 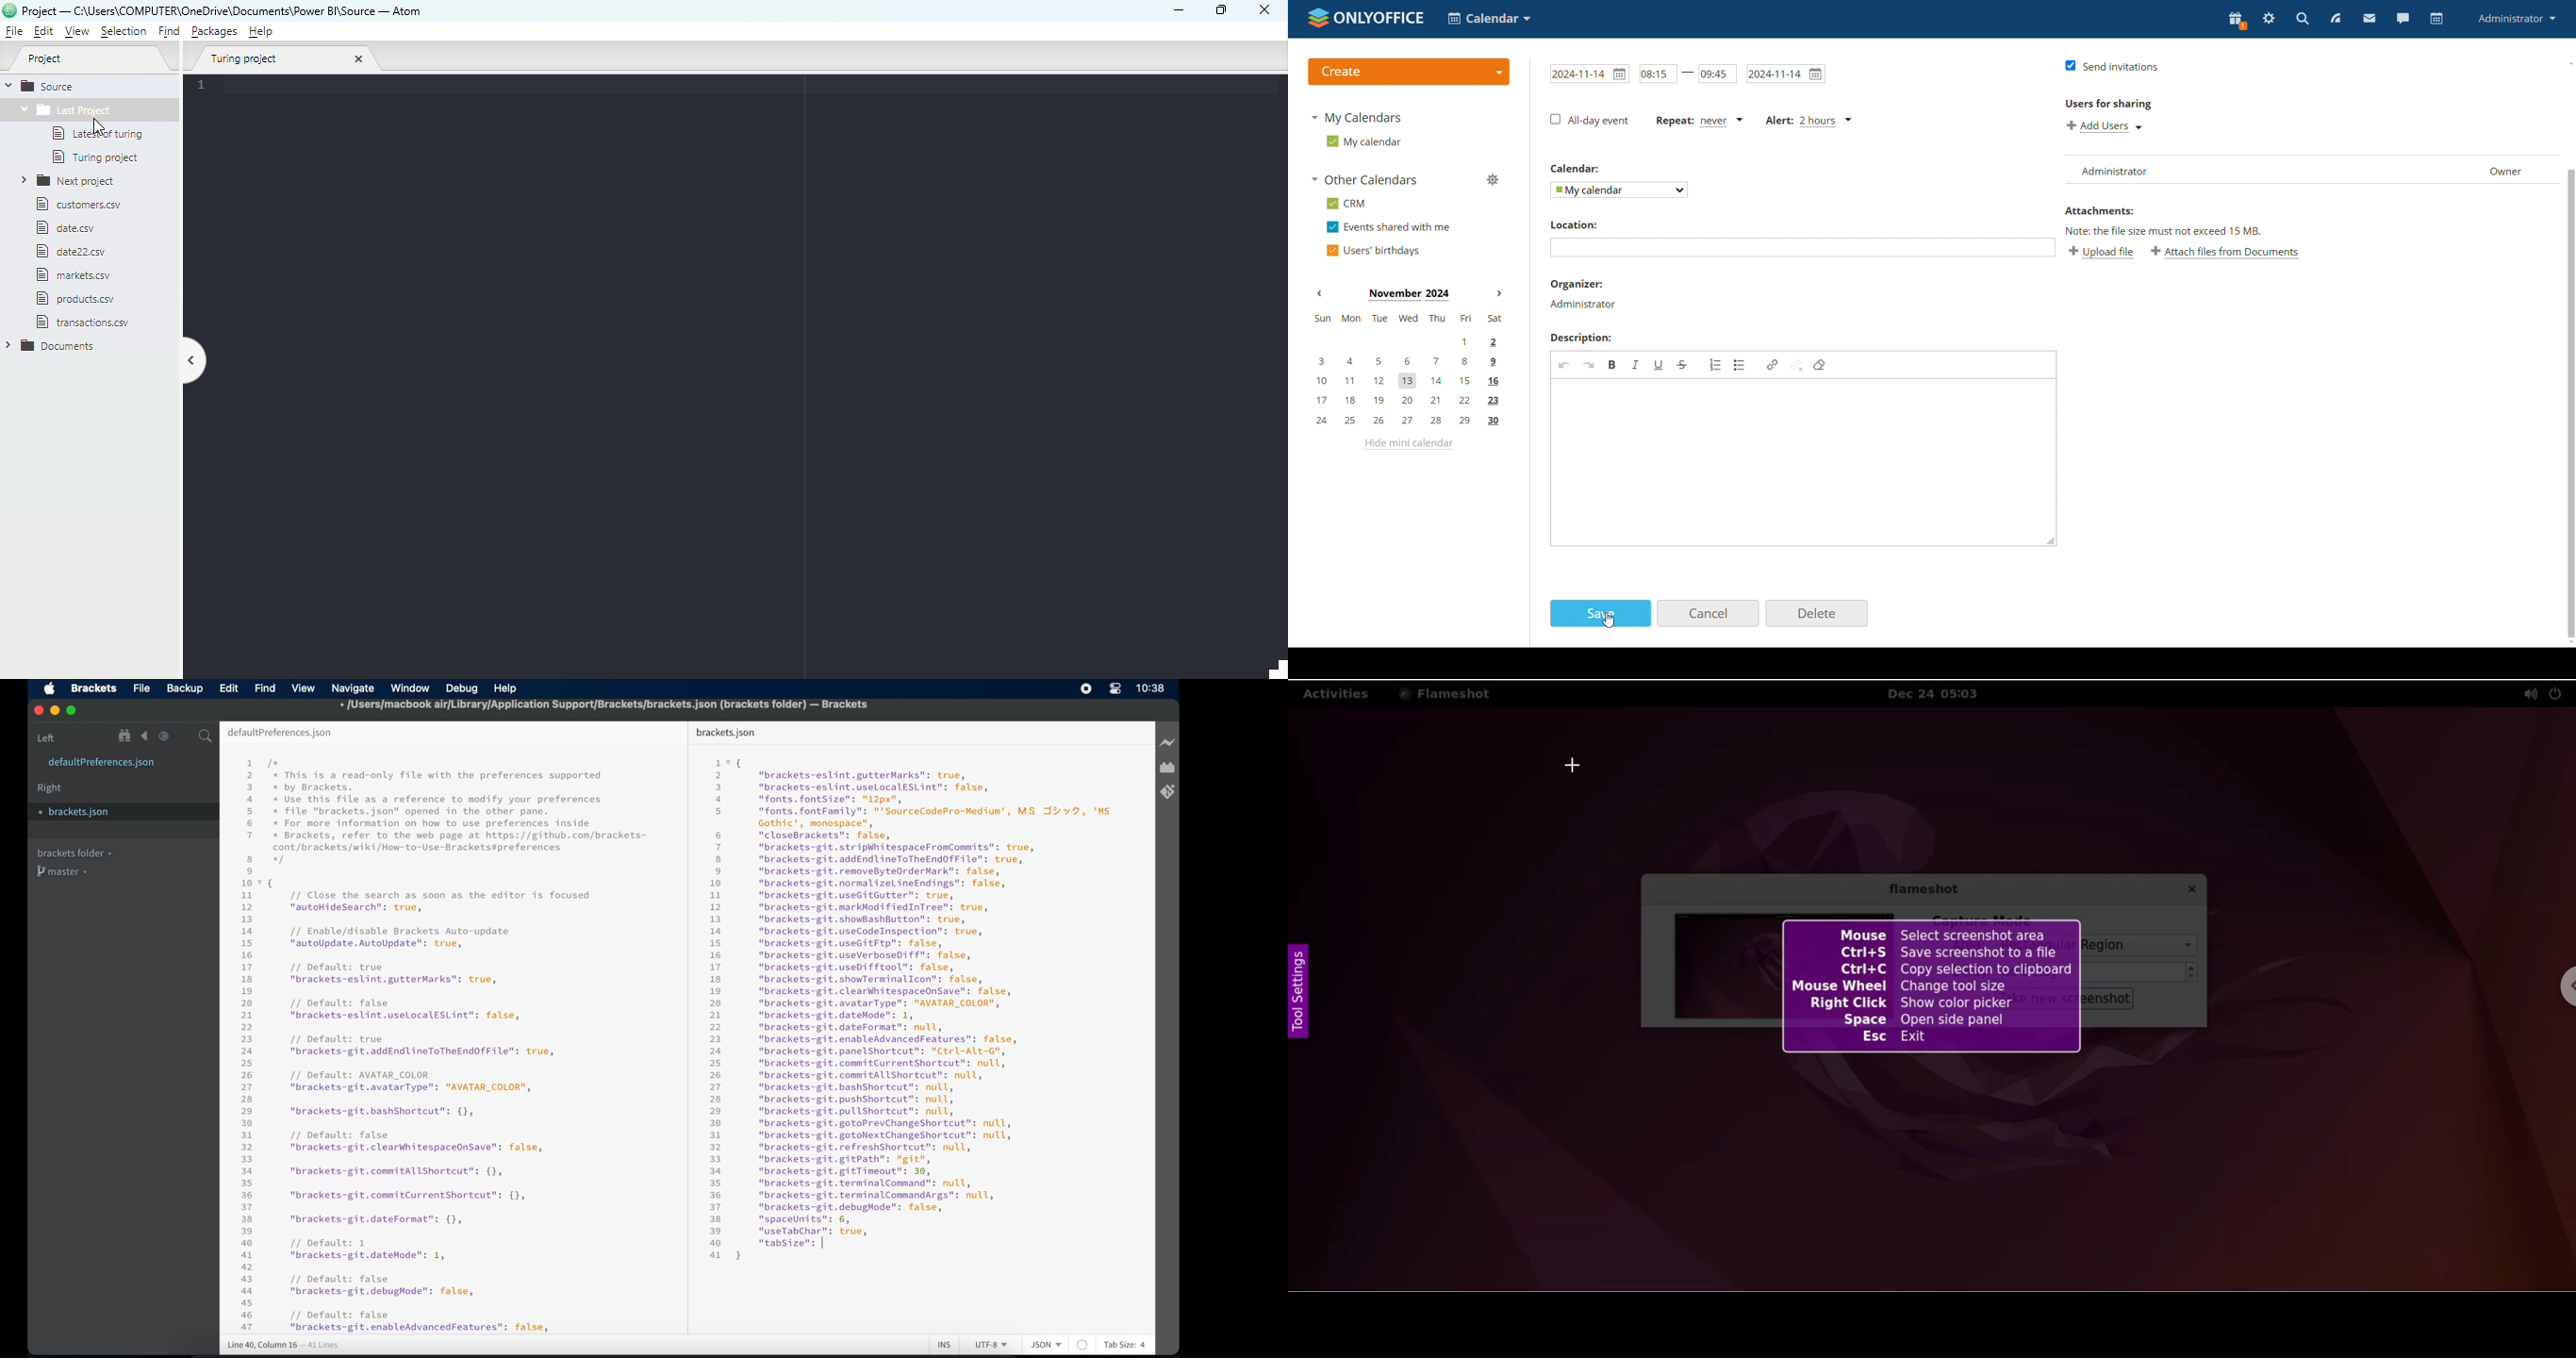 I want to click on line  38,  column 20 - 41 lines, so click(x=283, y=1345).